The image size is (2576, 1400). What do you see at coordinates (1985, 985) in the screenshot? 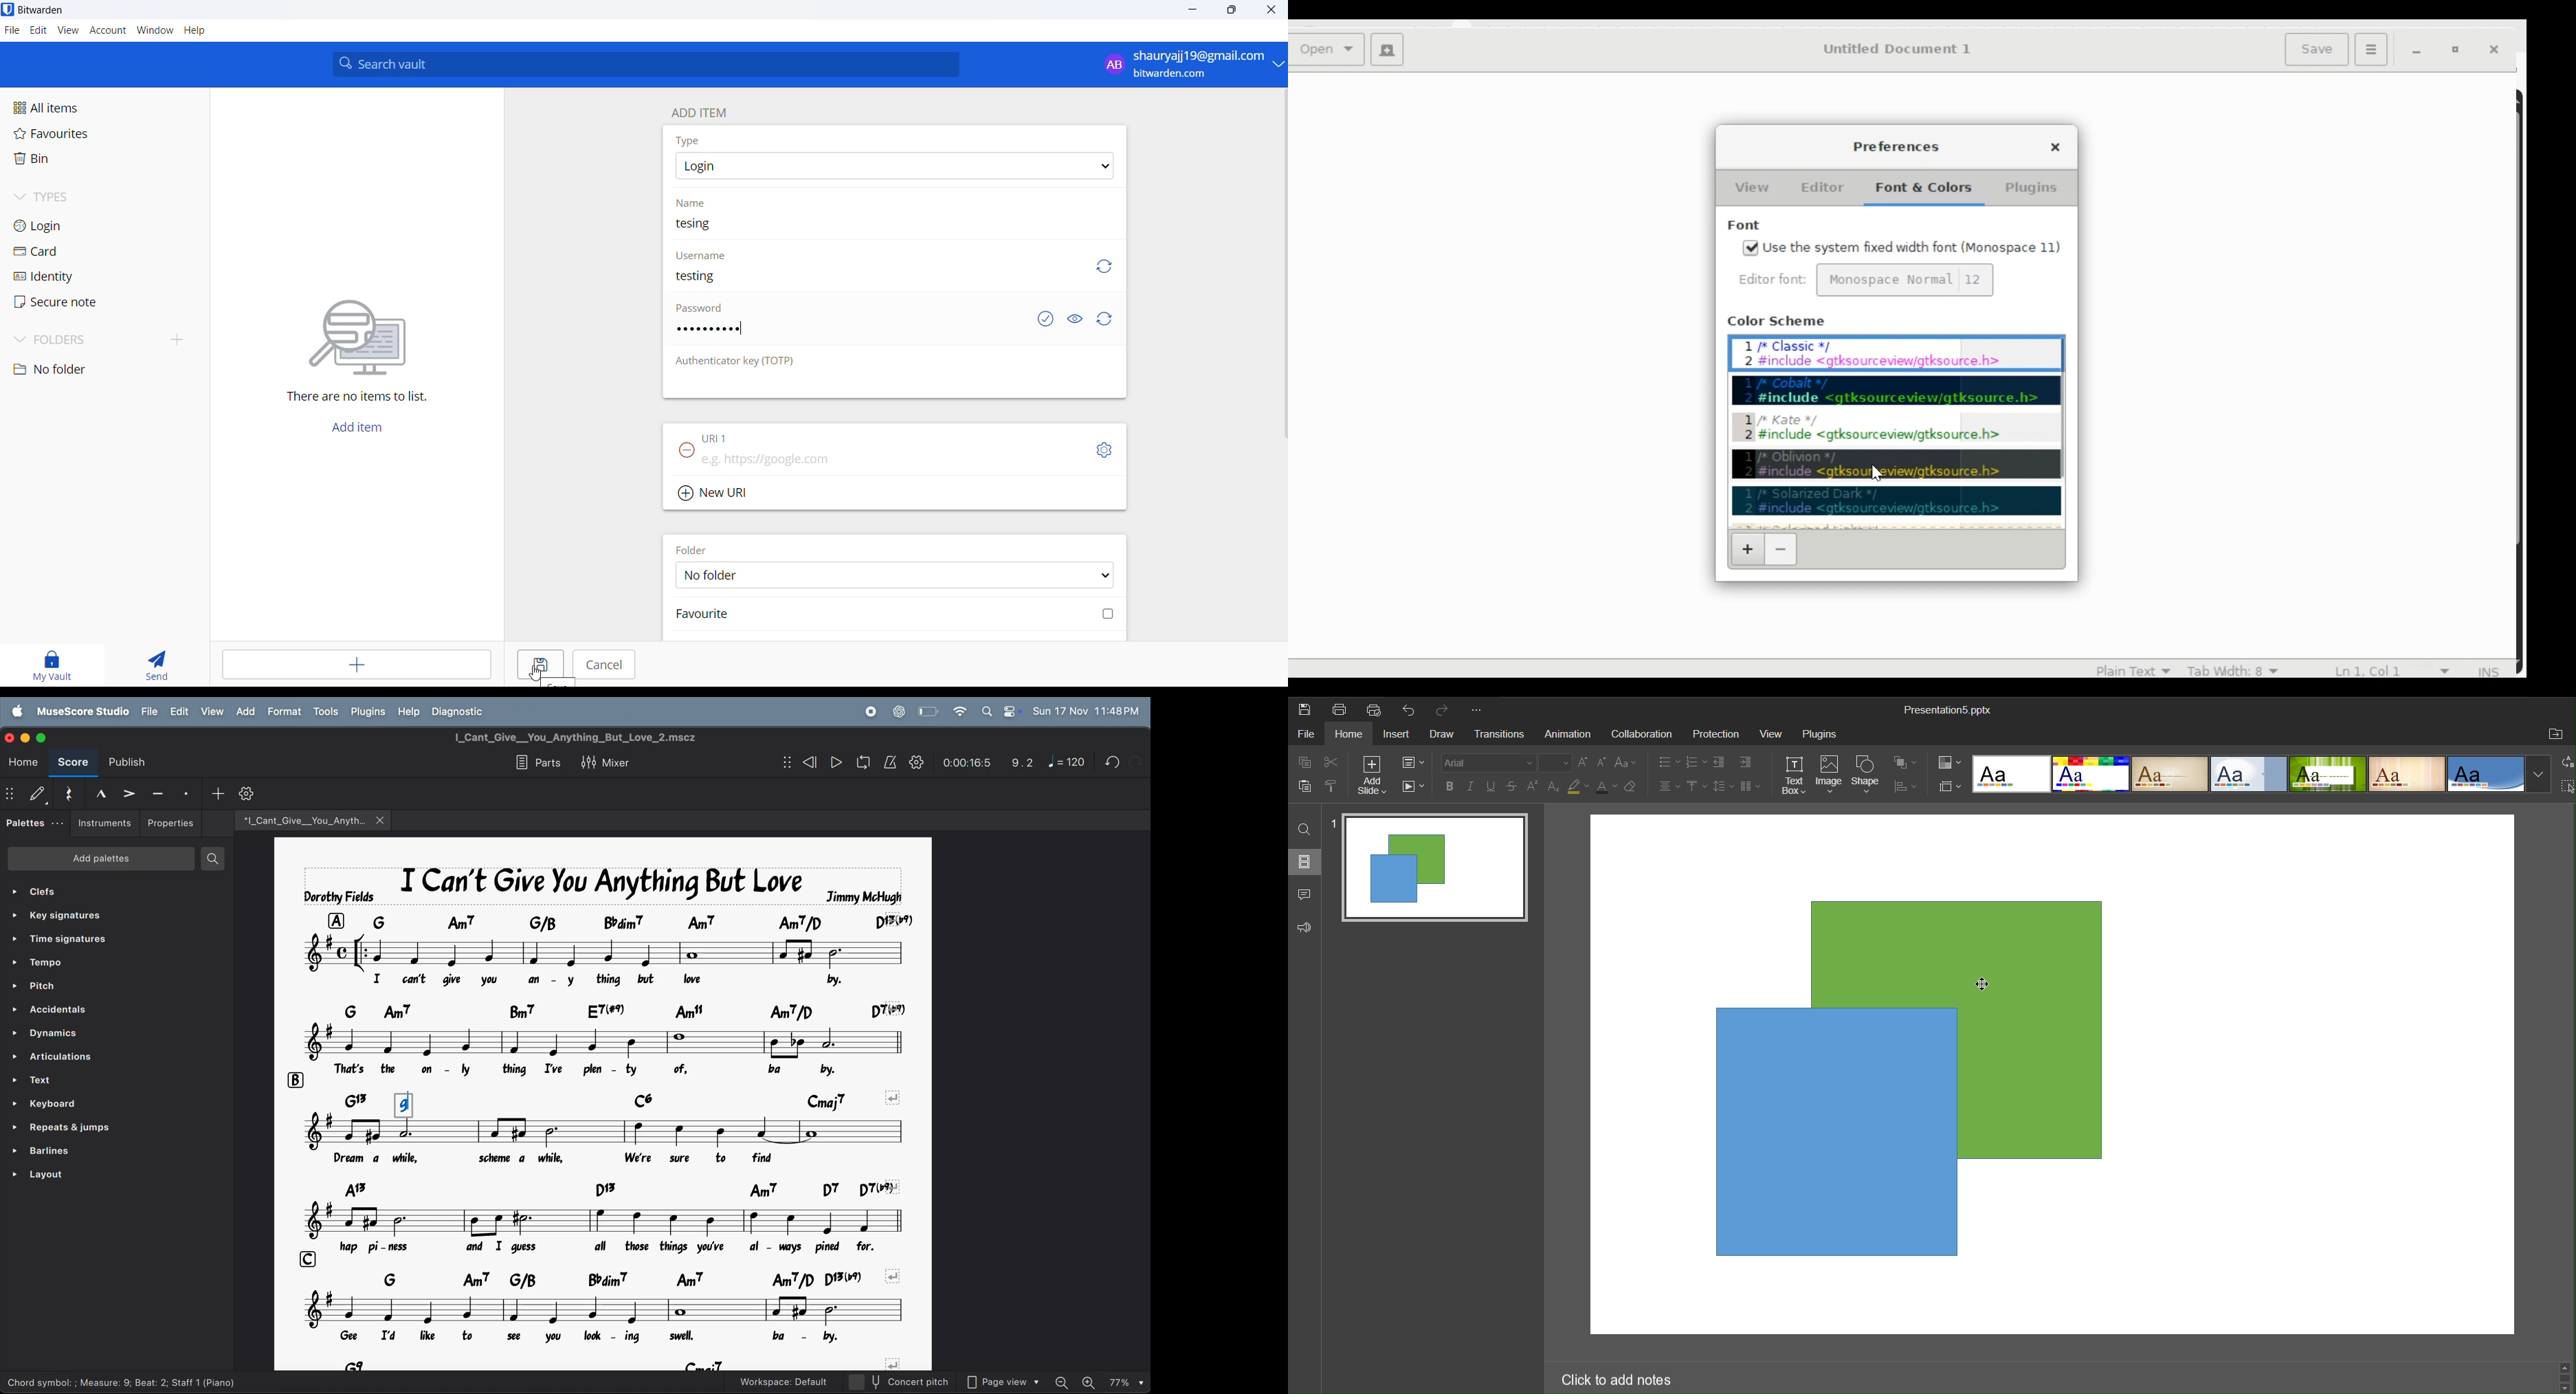
I see `Cursor` at bounding box center [1985, 985].